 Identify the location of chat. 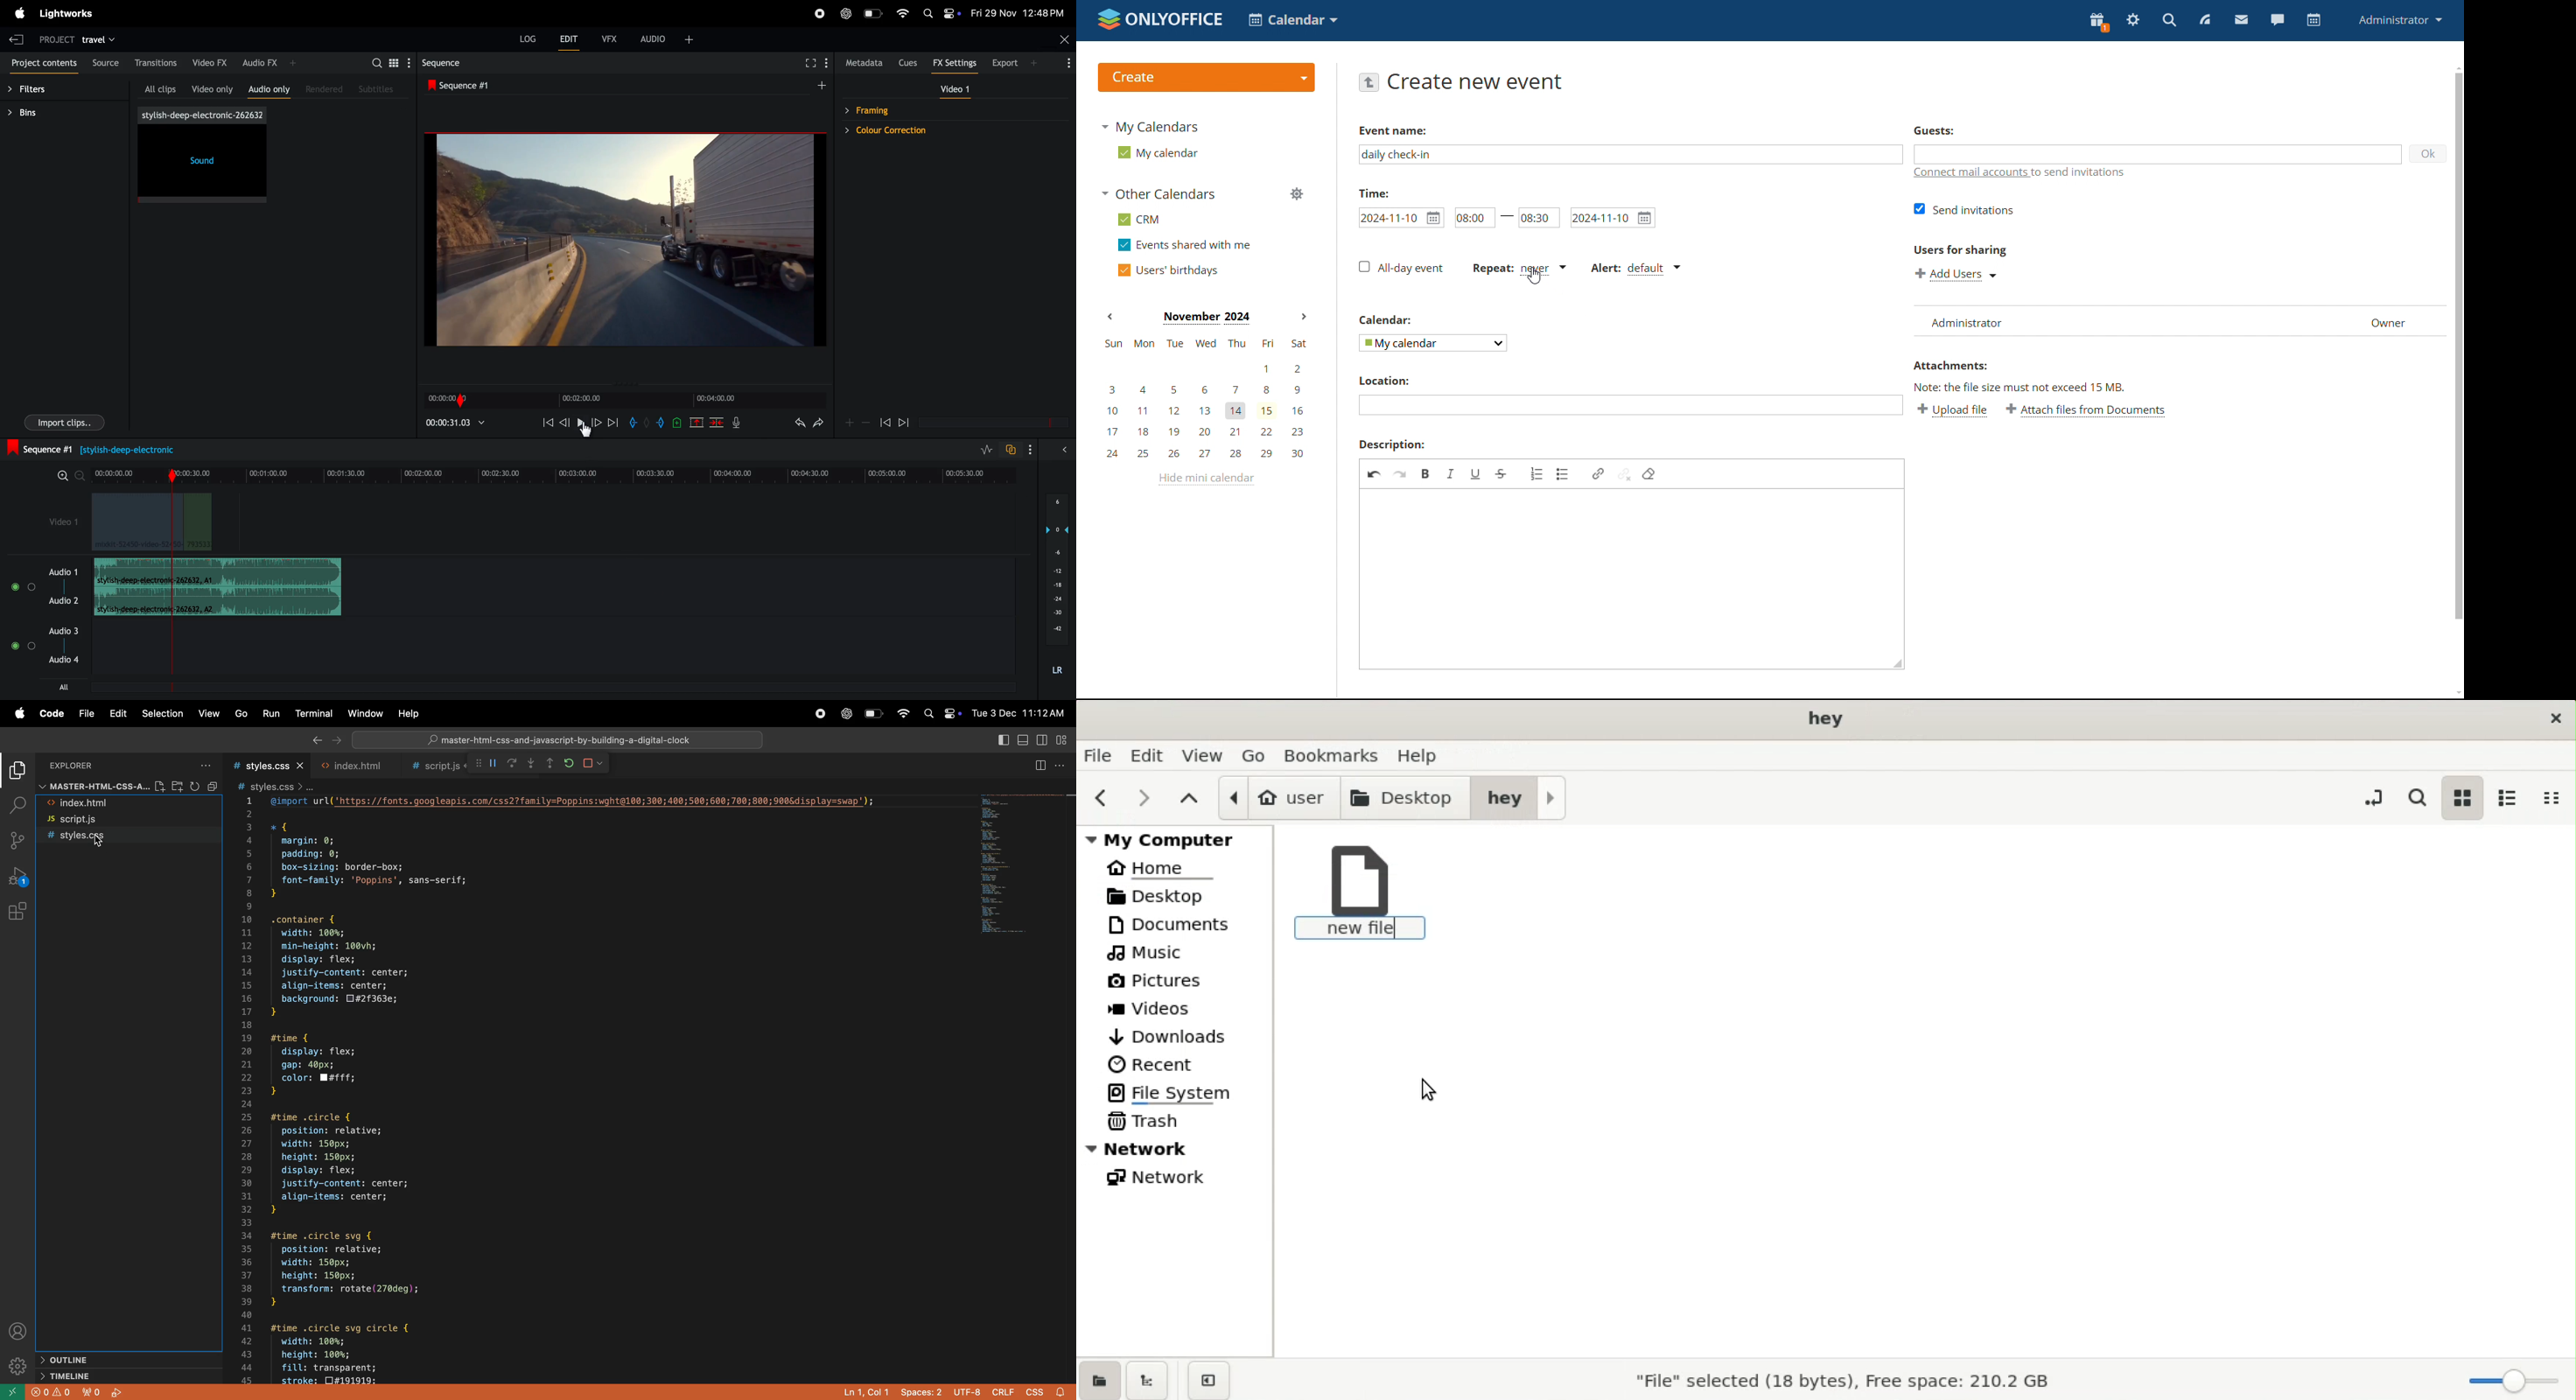
(2277, 19).